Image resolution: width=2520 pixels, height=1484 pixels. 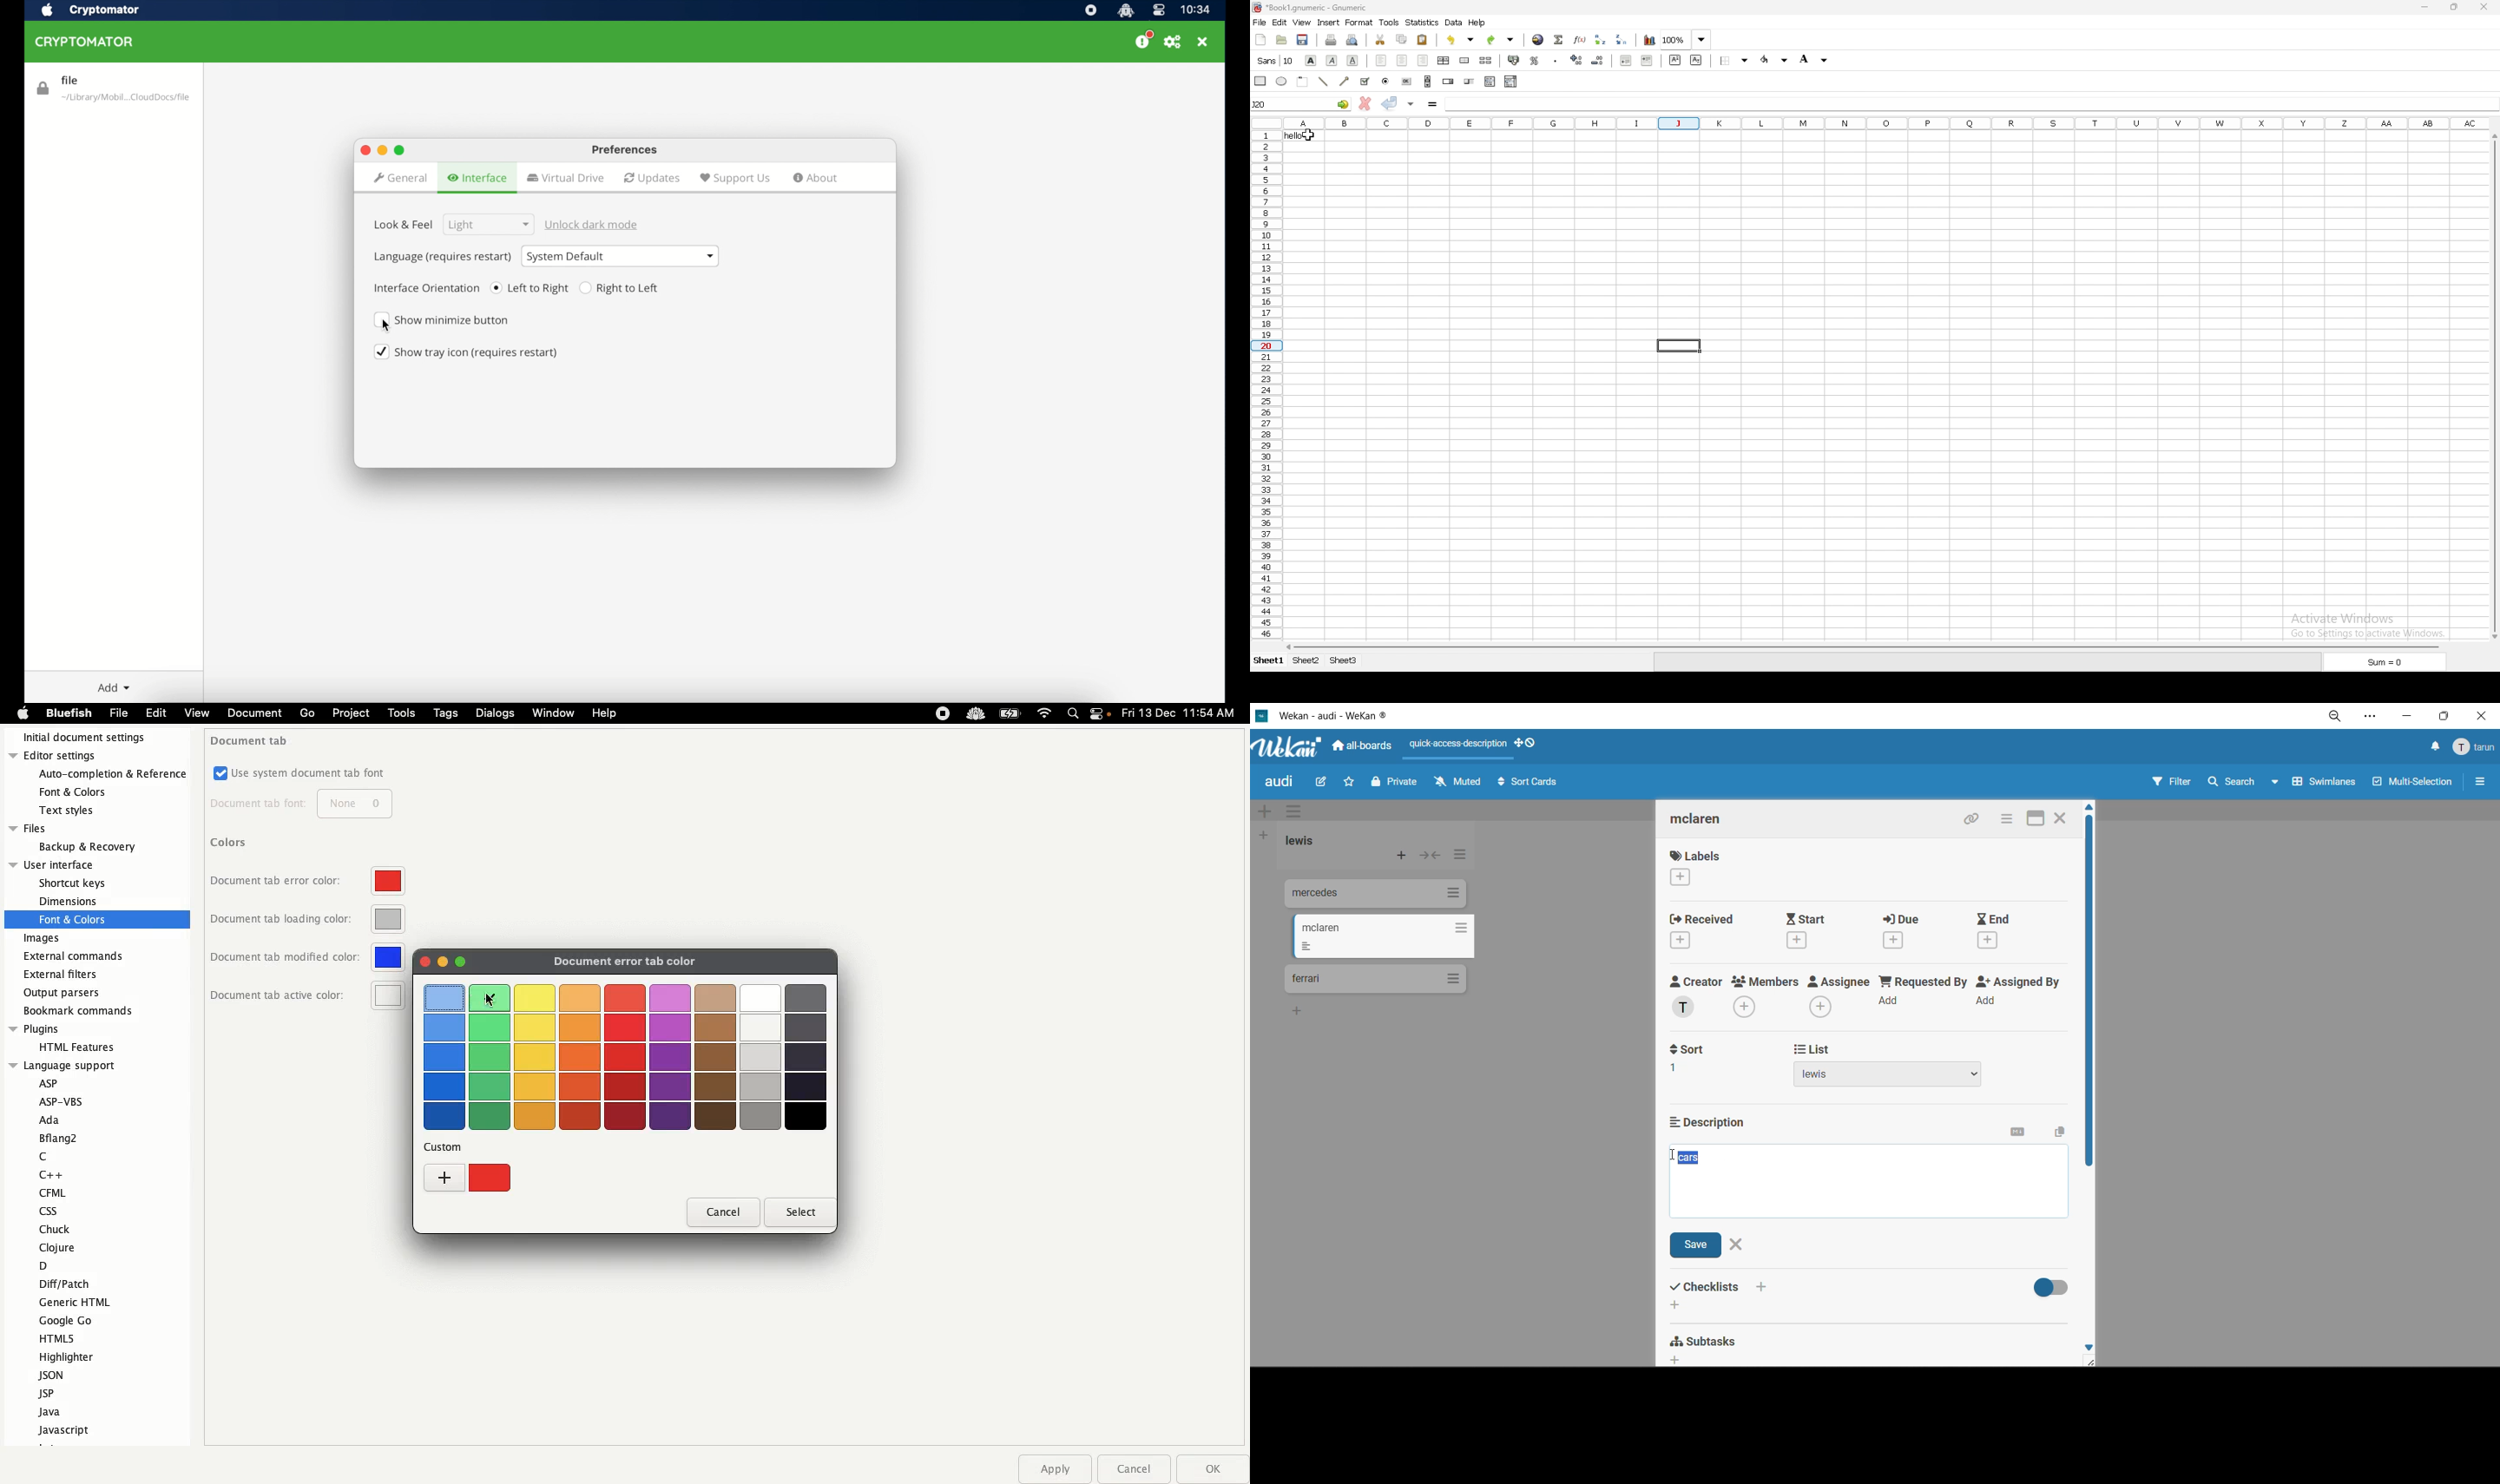 What do you see at coordinates (1458, 858) in the screenshot?
I see `list actions` at bounding box center [1458, 858].